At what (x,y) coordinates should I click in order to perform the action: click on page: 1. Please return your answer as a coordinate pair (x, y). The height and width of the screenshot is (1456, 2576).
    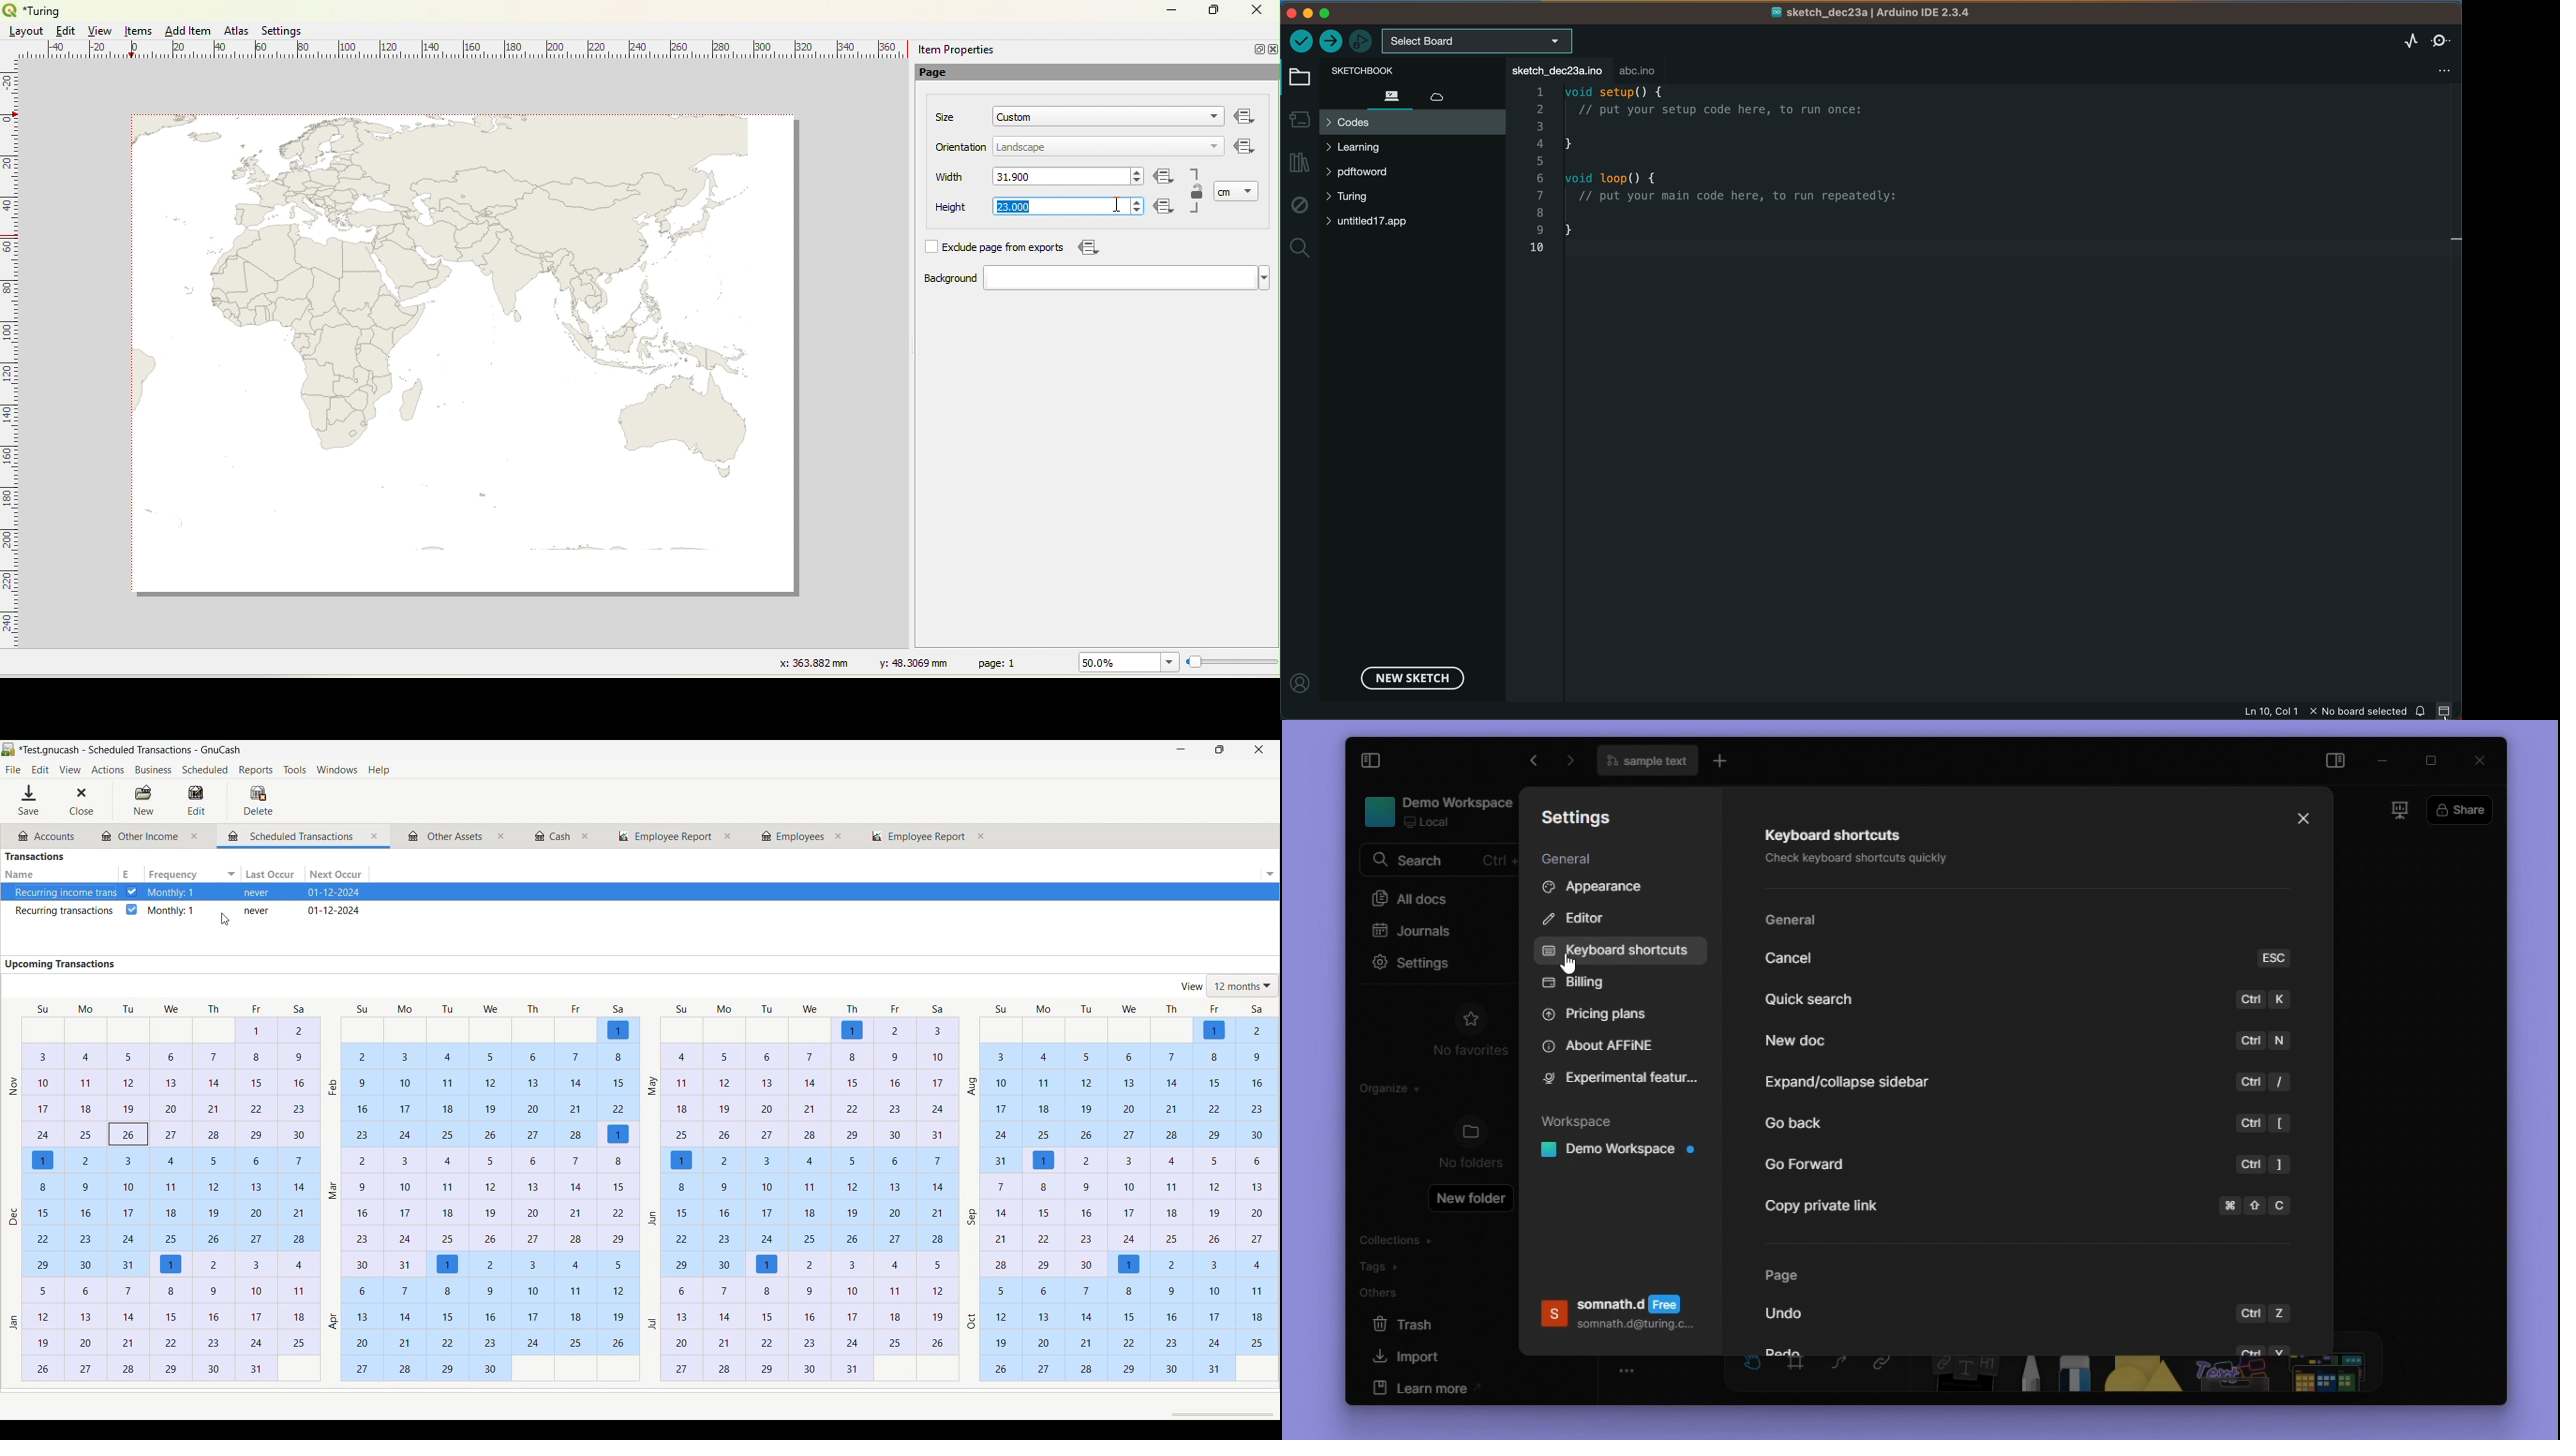
    Looking at the image, I should click on (1000, 662).